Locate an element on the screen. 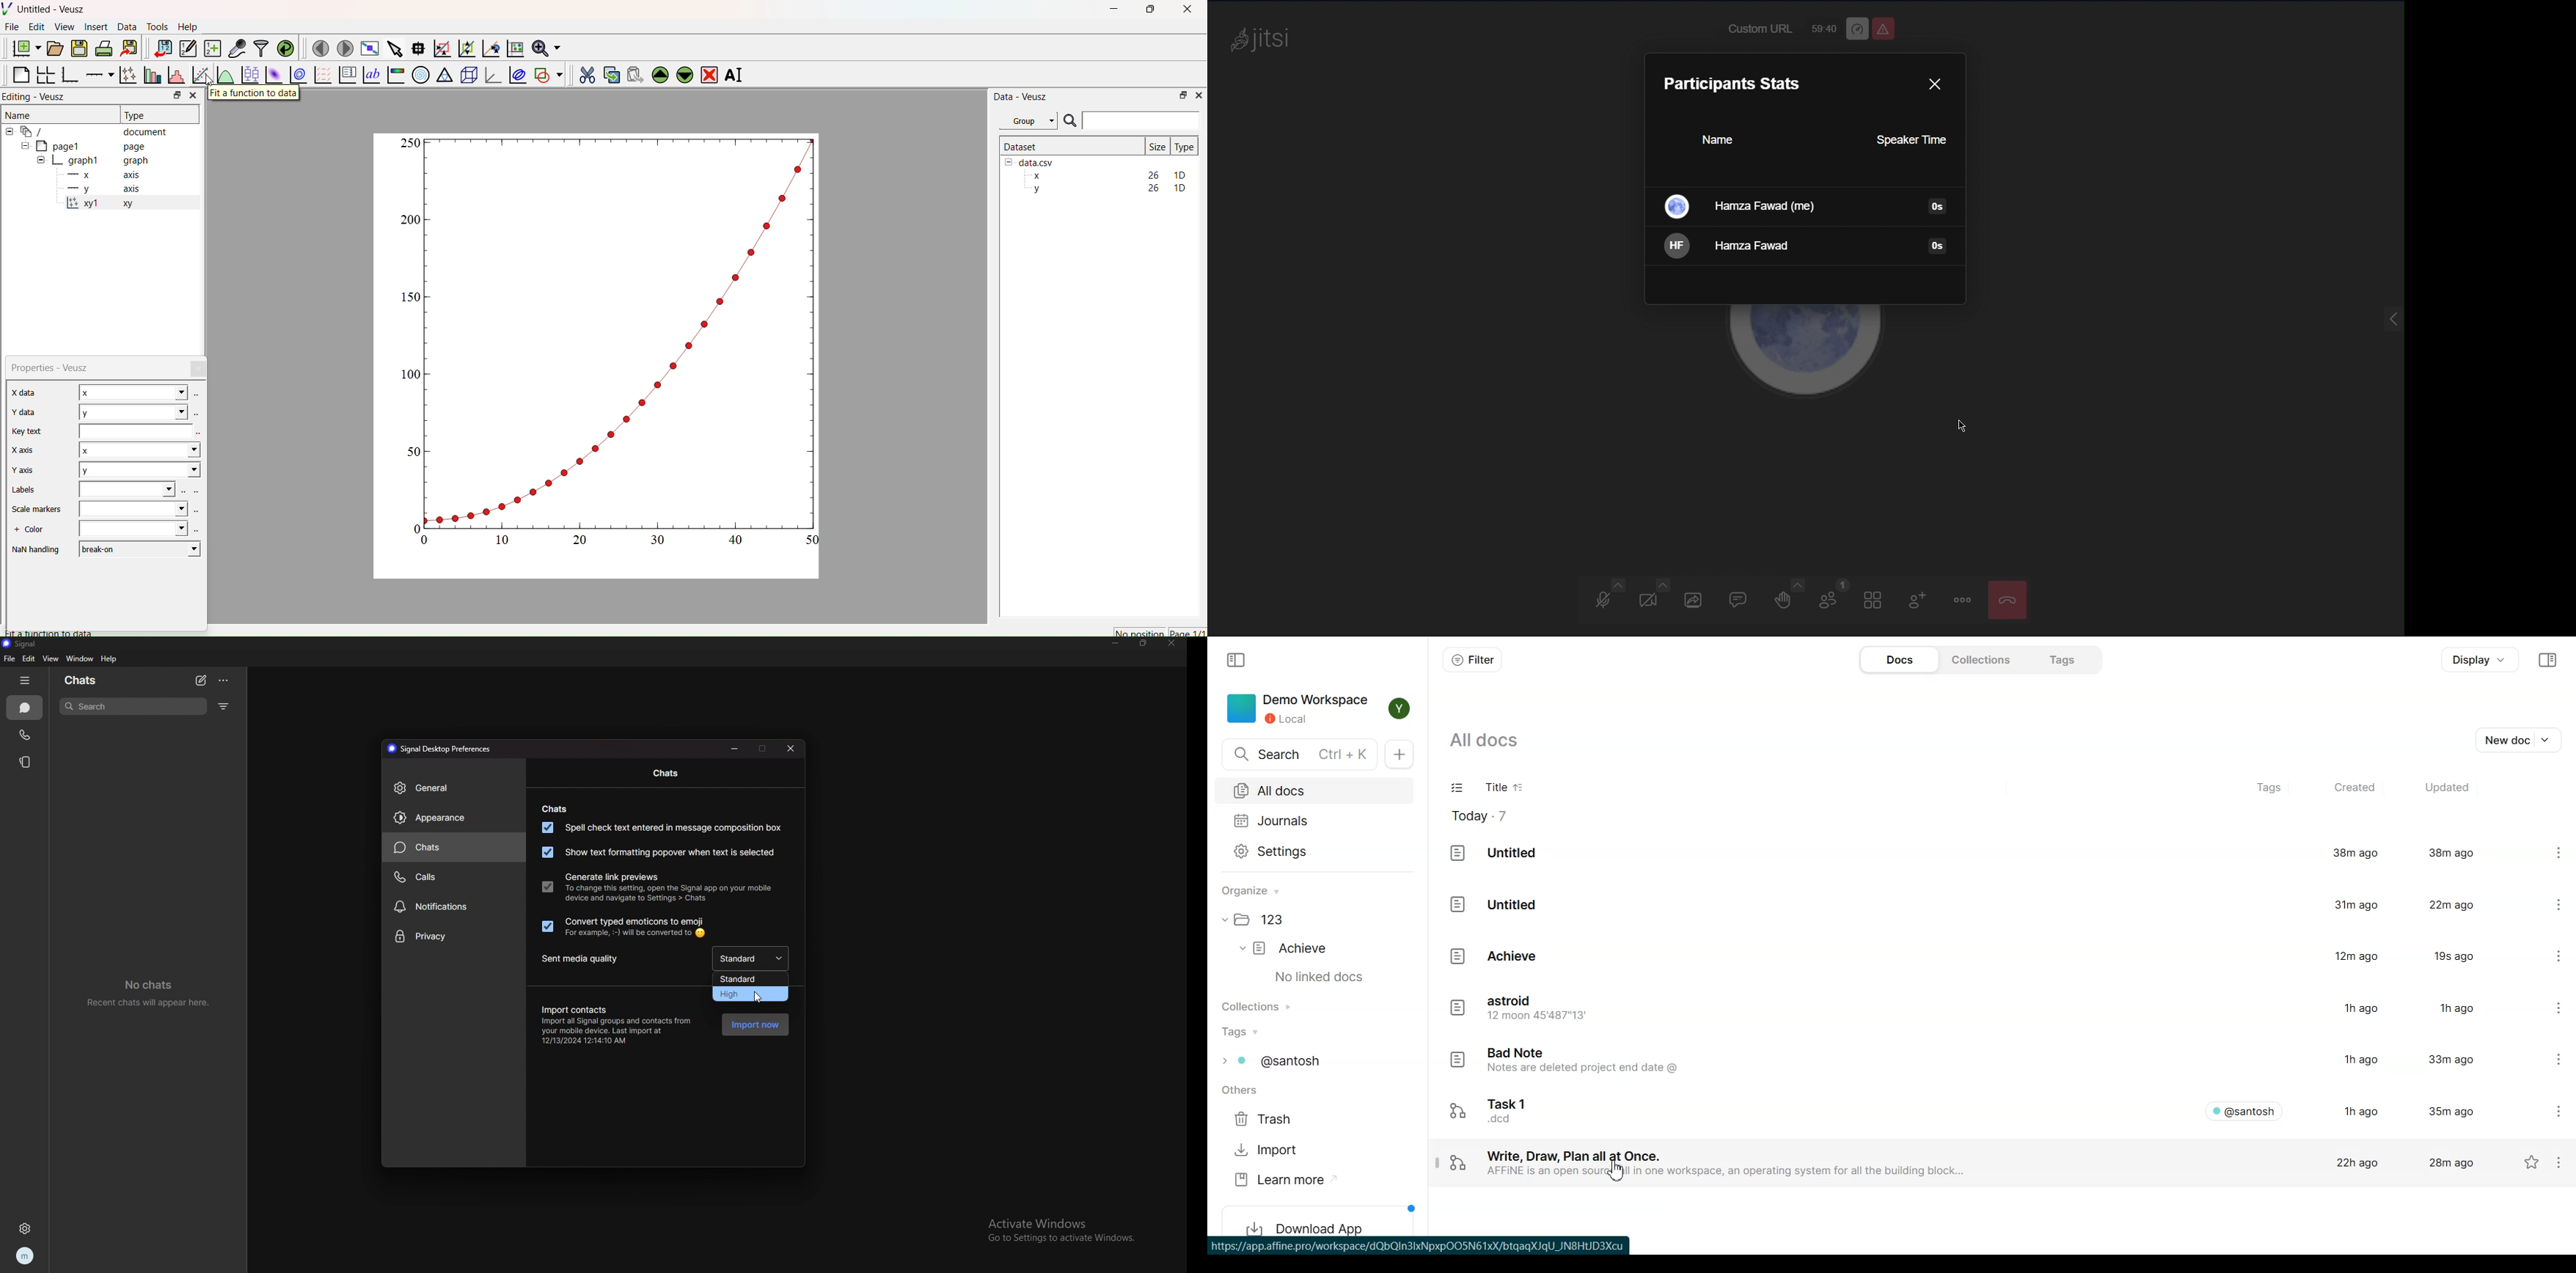 The image size is (2576, 1288). Close is located at coordinates (193, 96).